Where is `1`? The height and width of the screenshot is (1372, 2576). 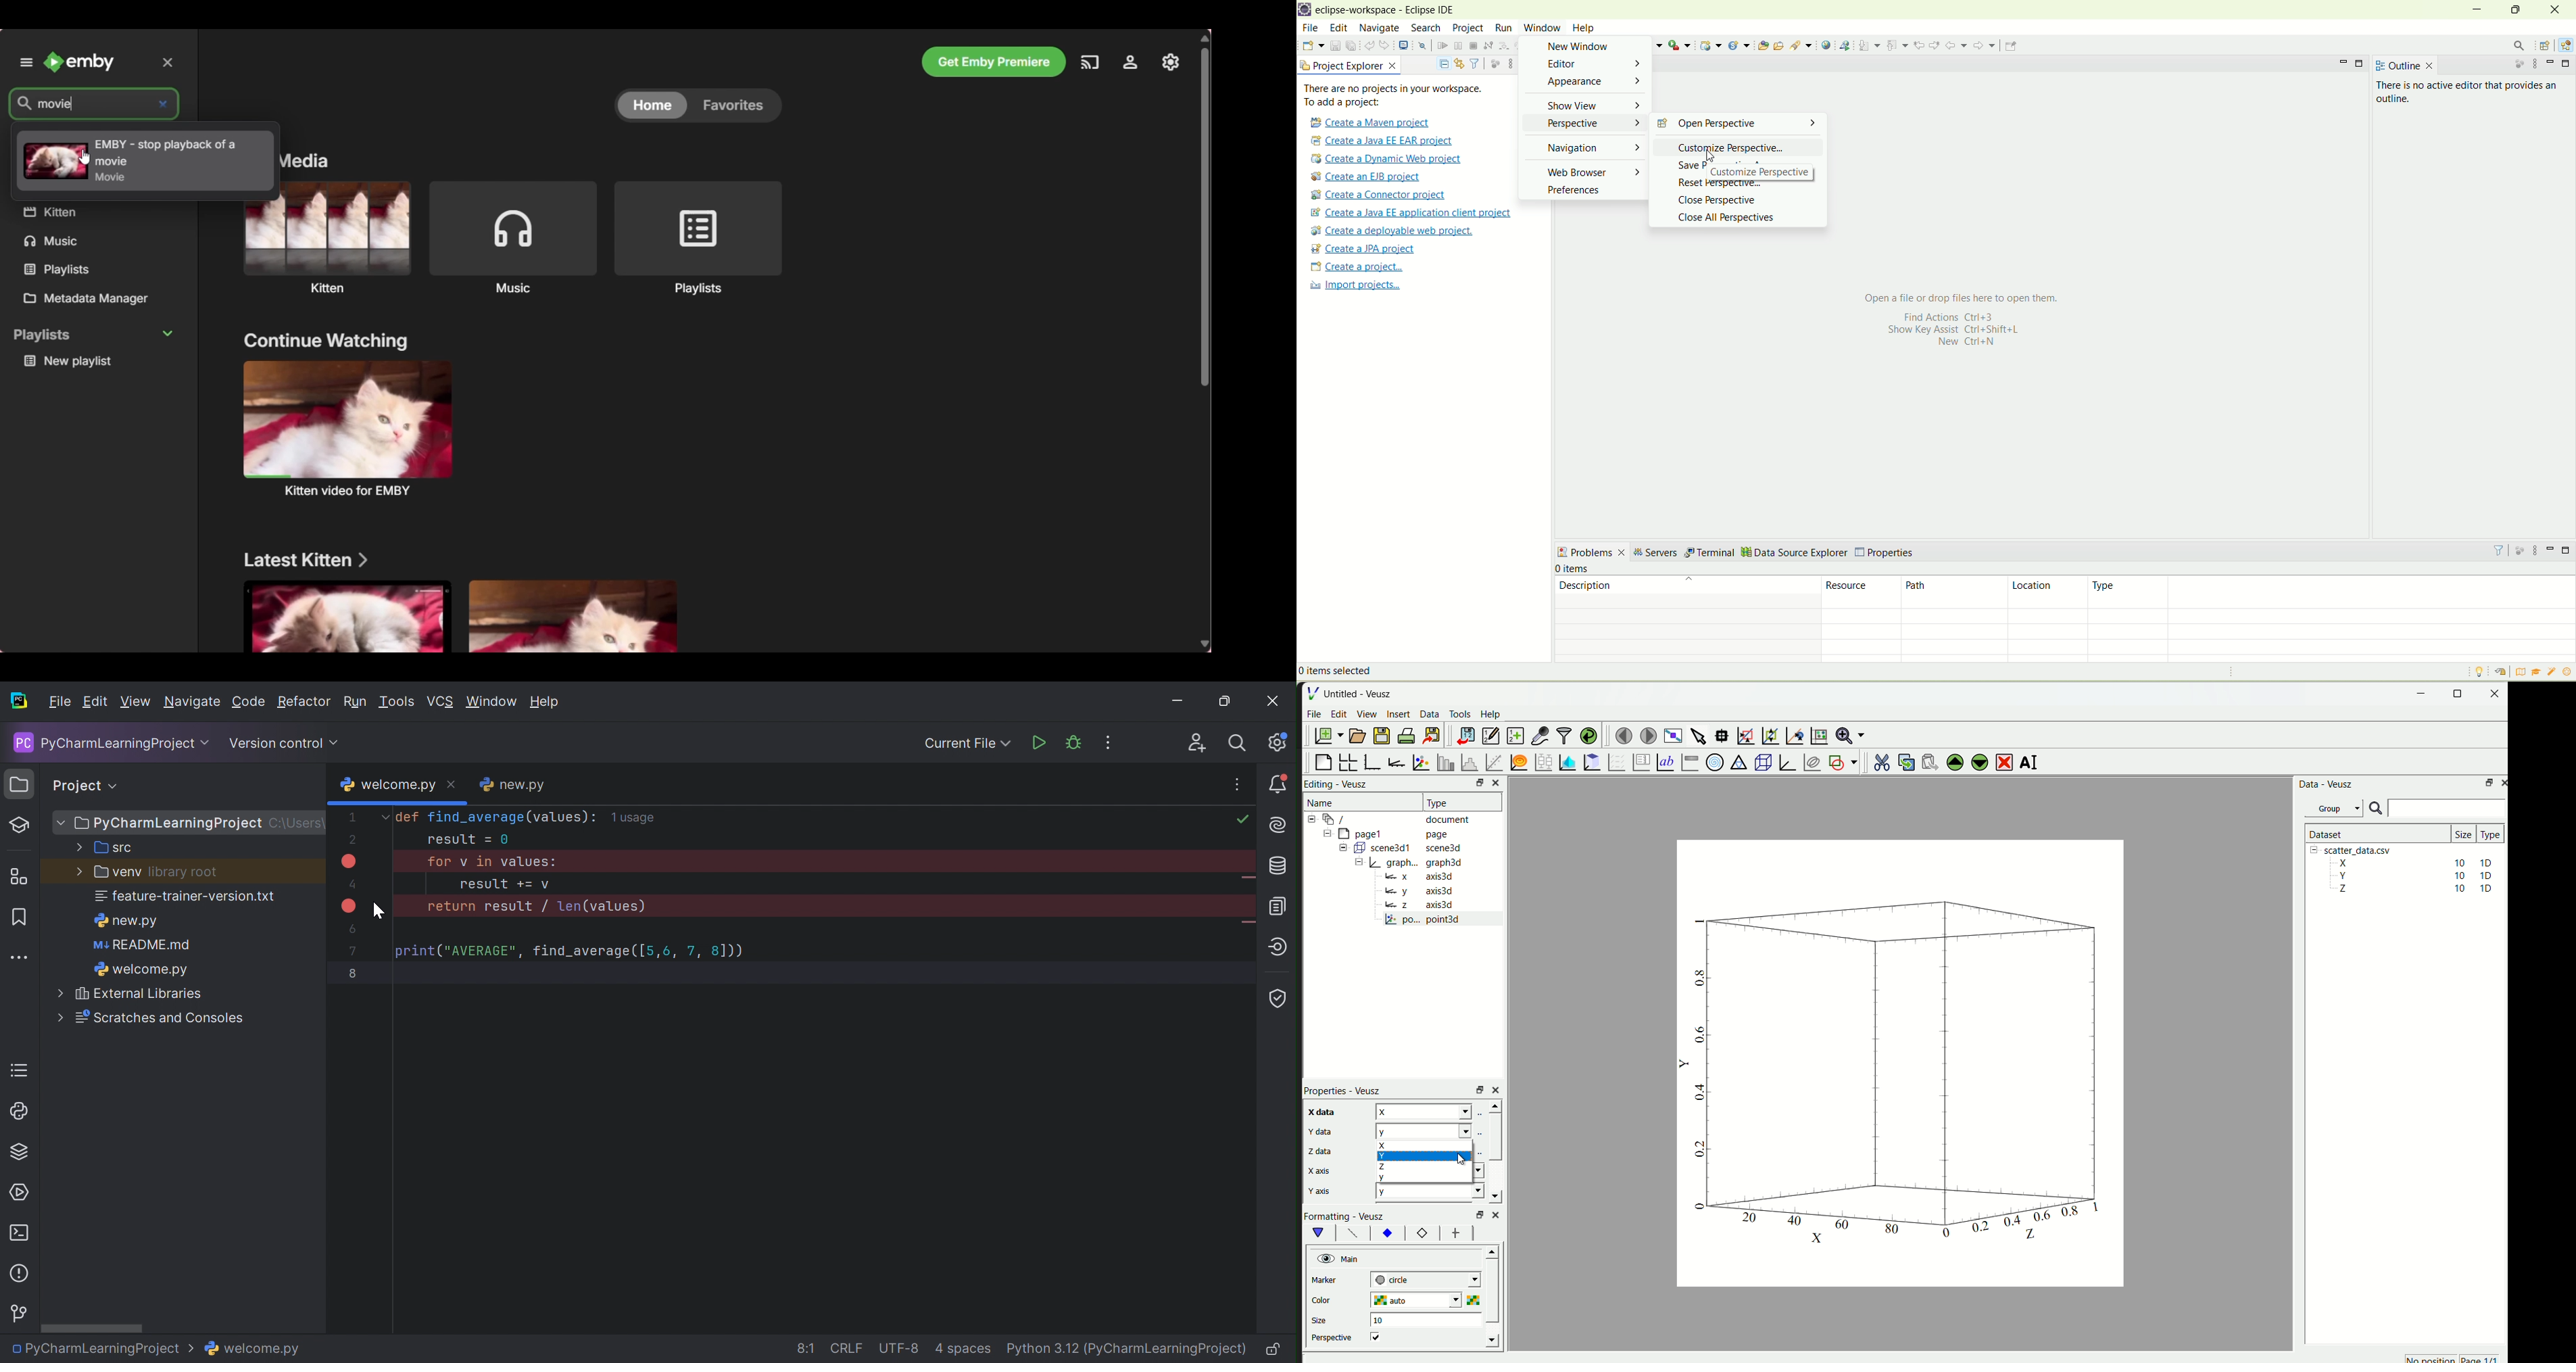
1 is located at coordinates (352, 816).